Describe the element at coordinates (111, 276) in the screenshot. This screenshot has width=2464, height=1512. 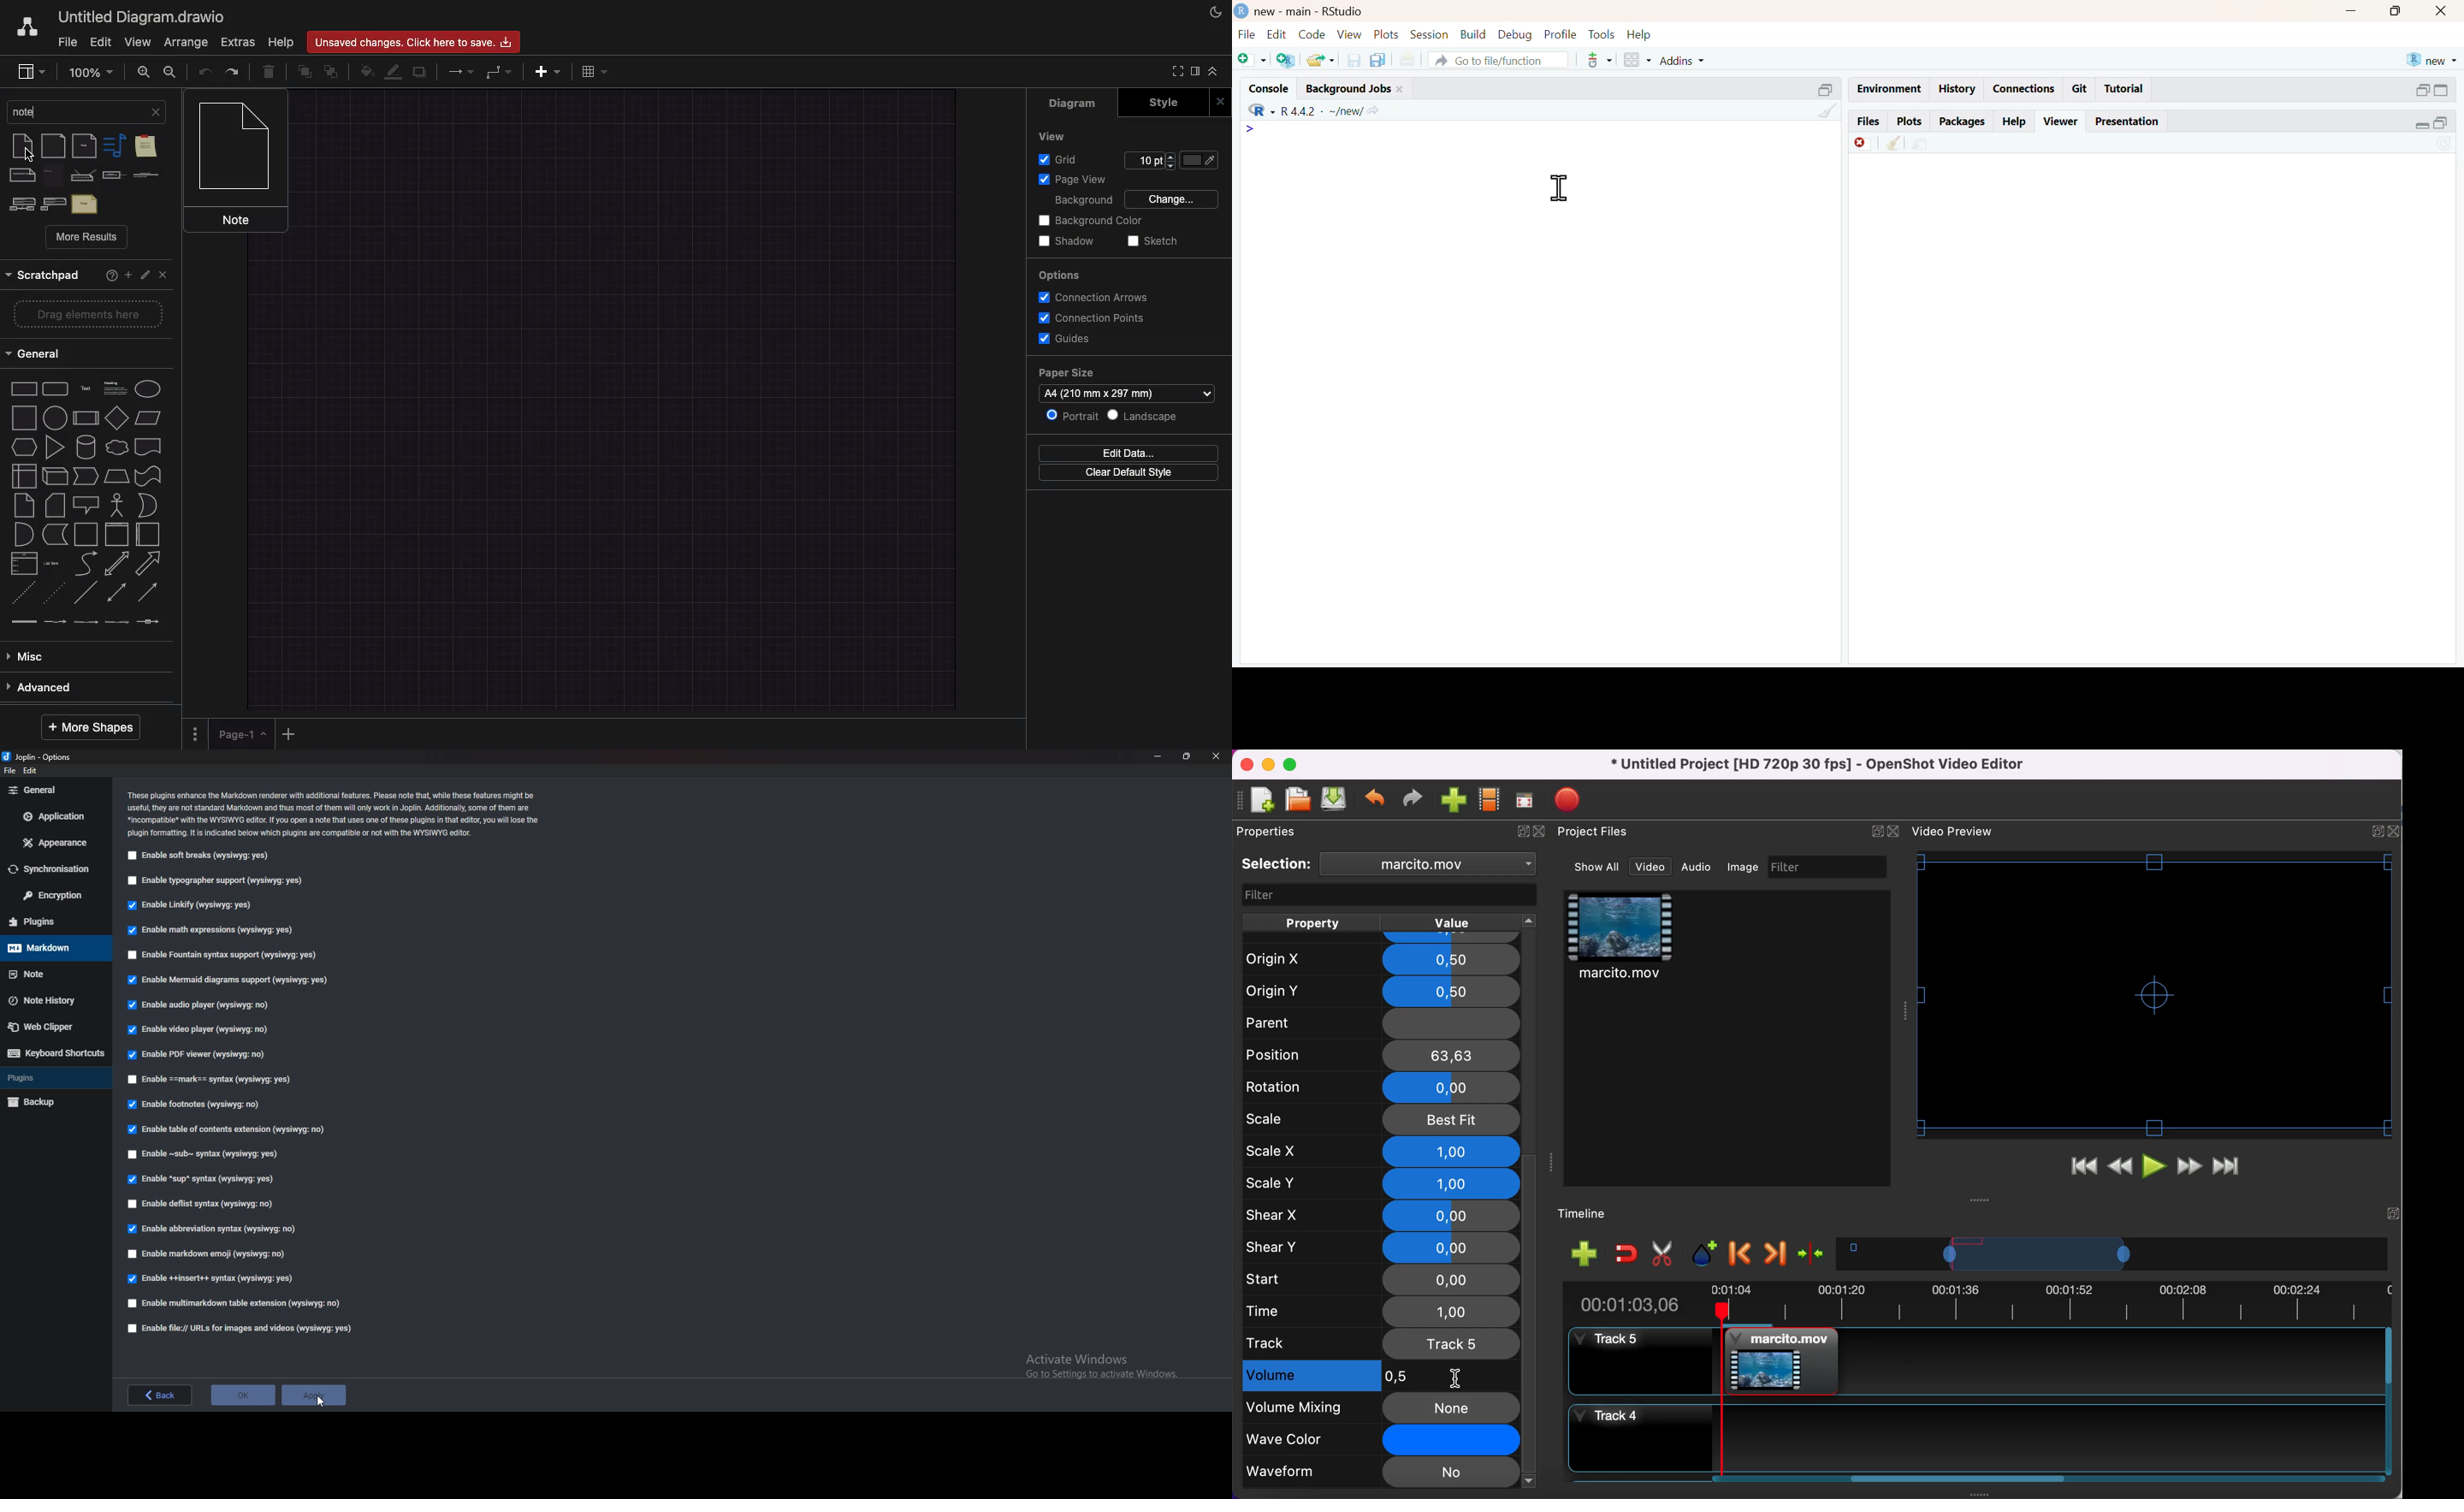
I see `Help` at that location.